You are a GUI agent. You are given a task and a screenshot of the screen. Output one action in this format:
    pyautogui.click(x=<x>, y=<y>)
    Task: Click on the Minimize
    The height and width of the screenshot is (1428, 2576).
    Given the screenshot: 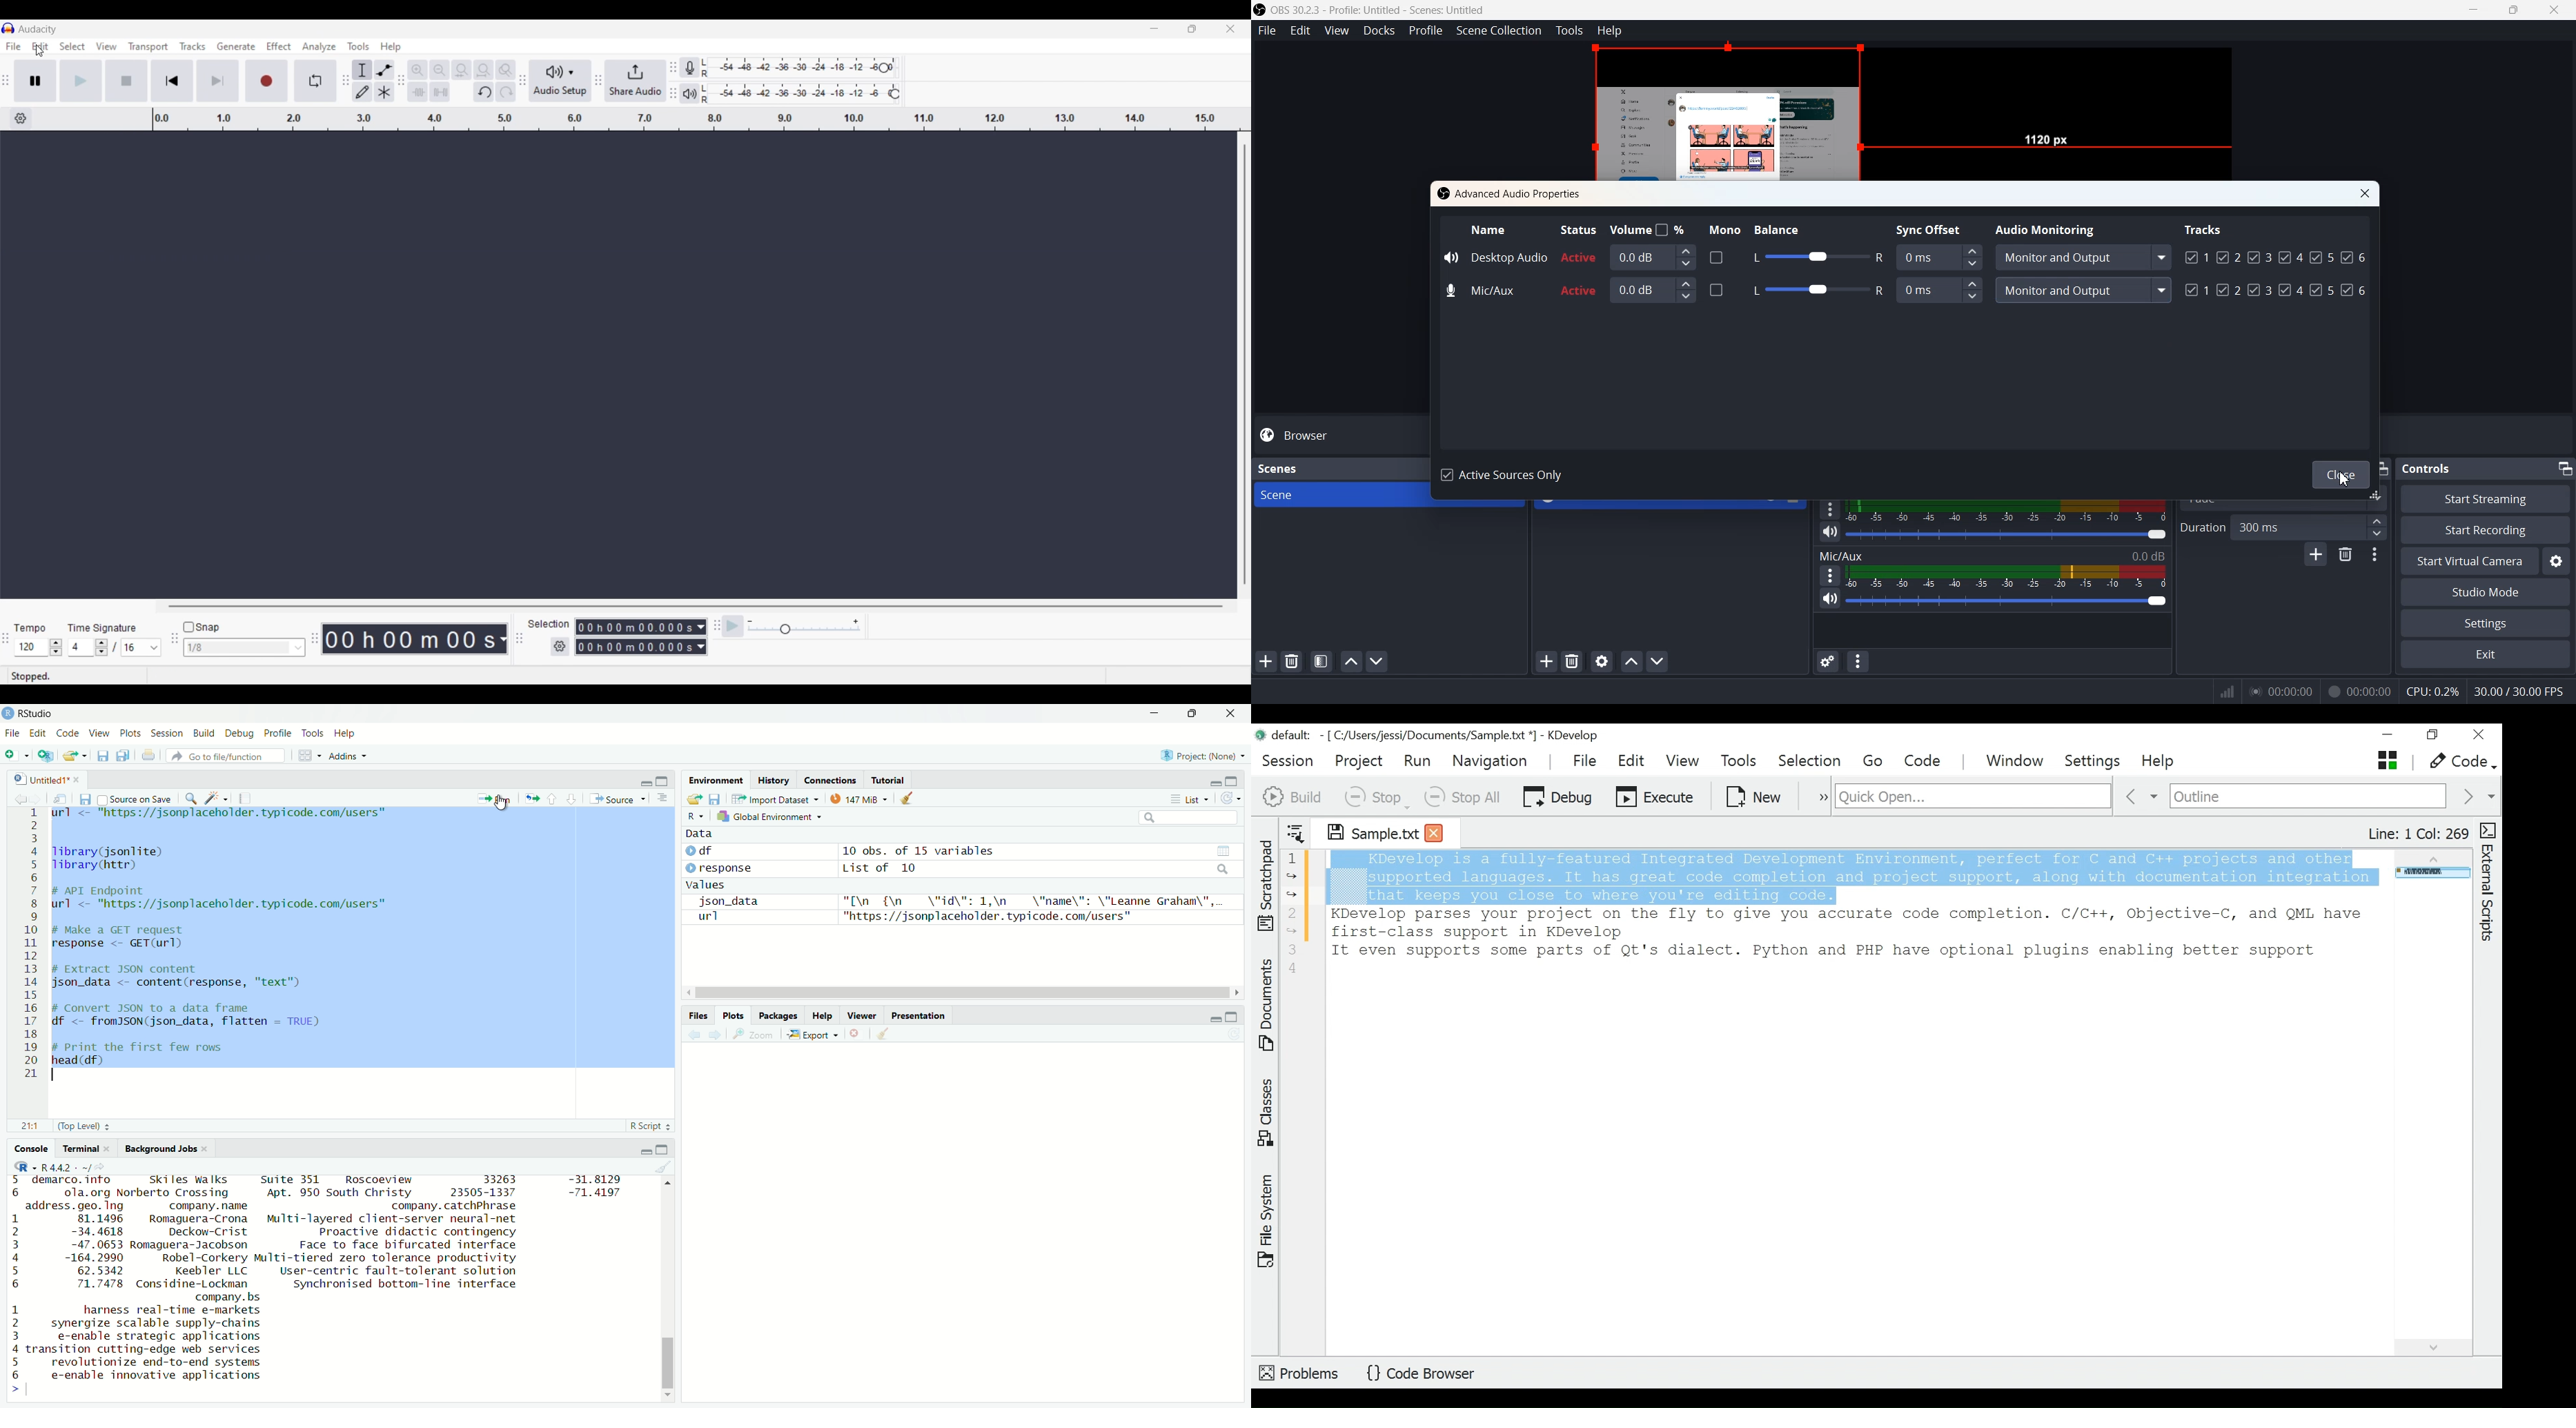 What is the action you would take?
    pyautogui.click(x=1214, y=1019)
    